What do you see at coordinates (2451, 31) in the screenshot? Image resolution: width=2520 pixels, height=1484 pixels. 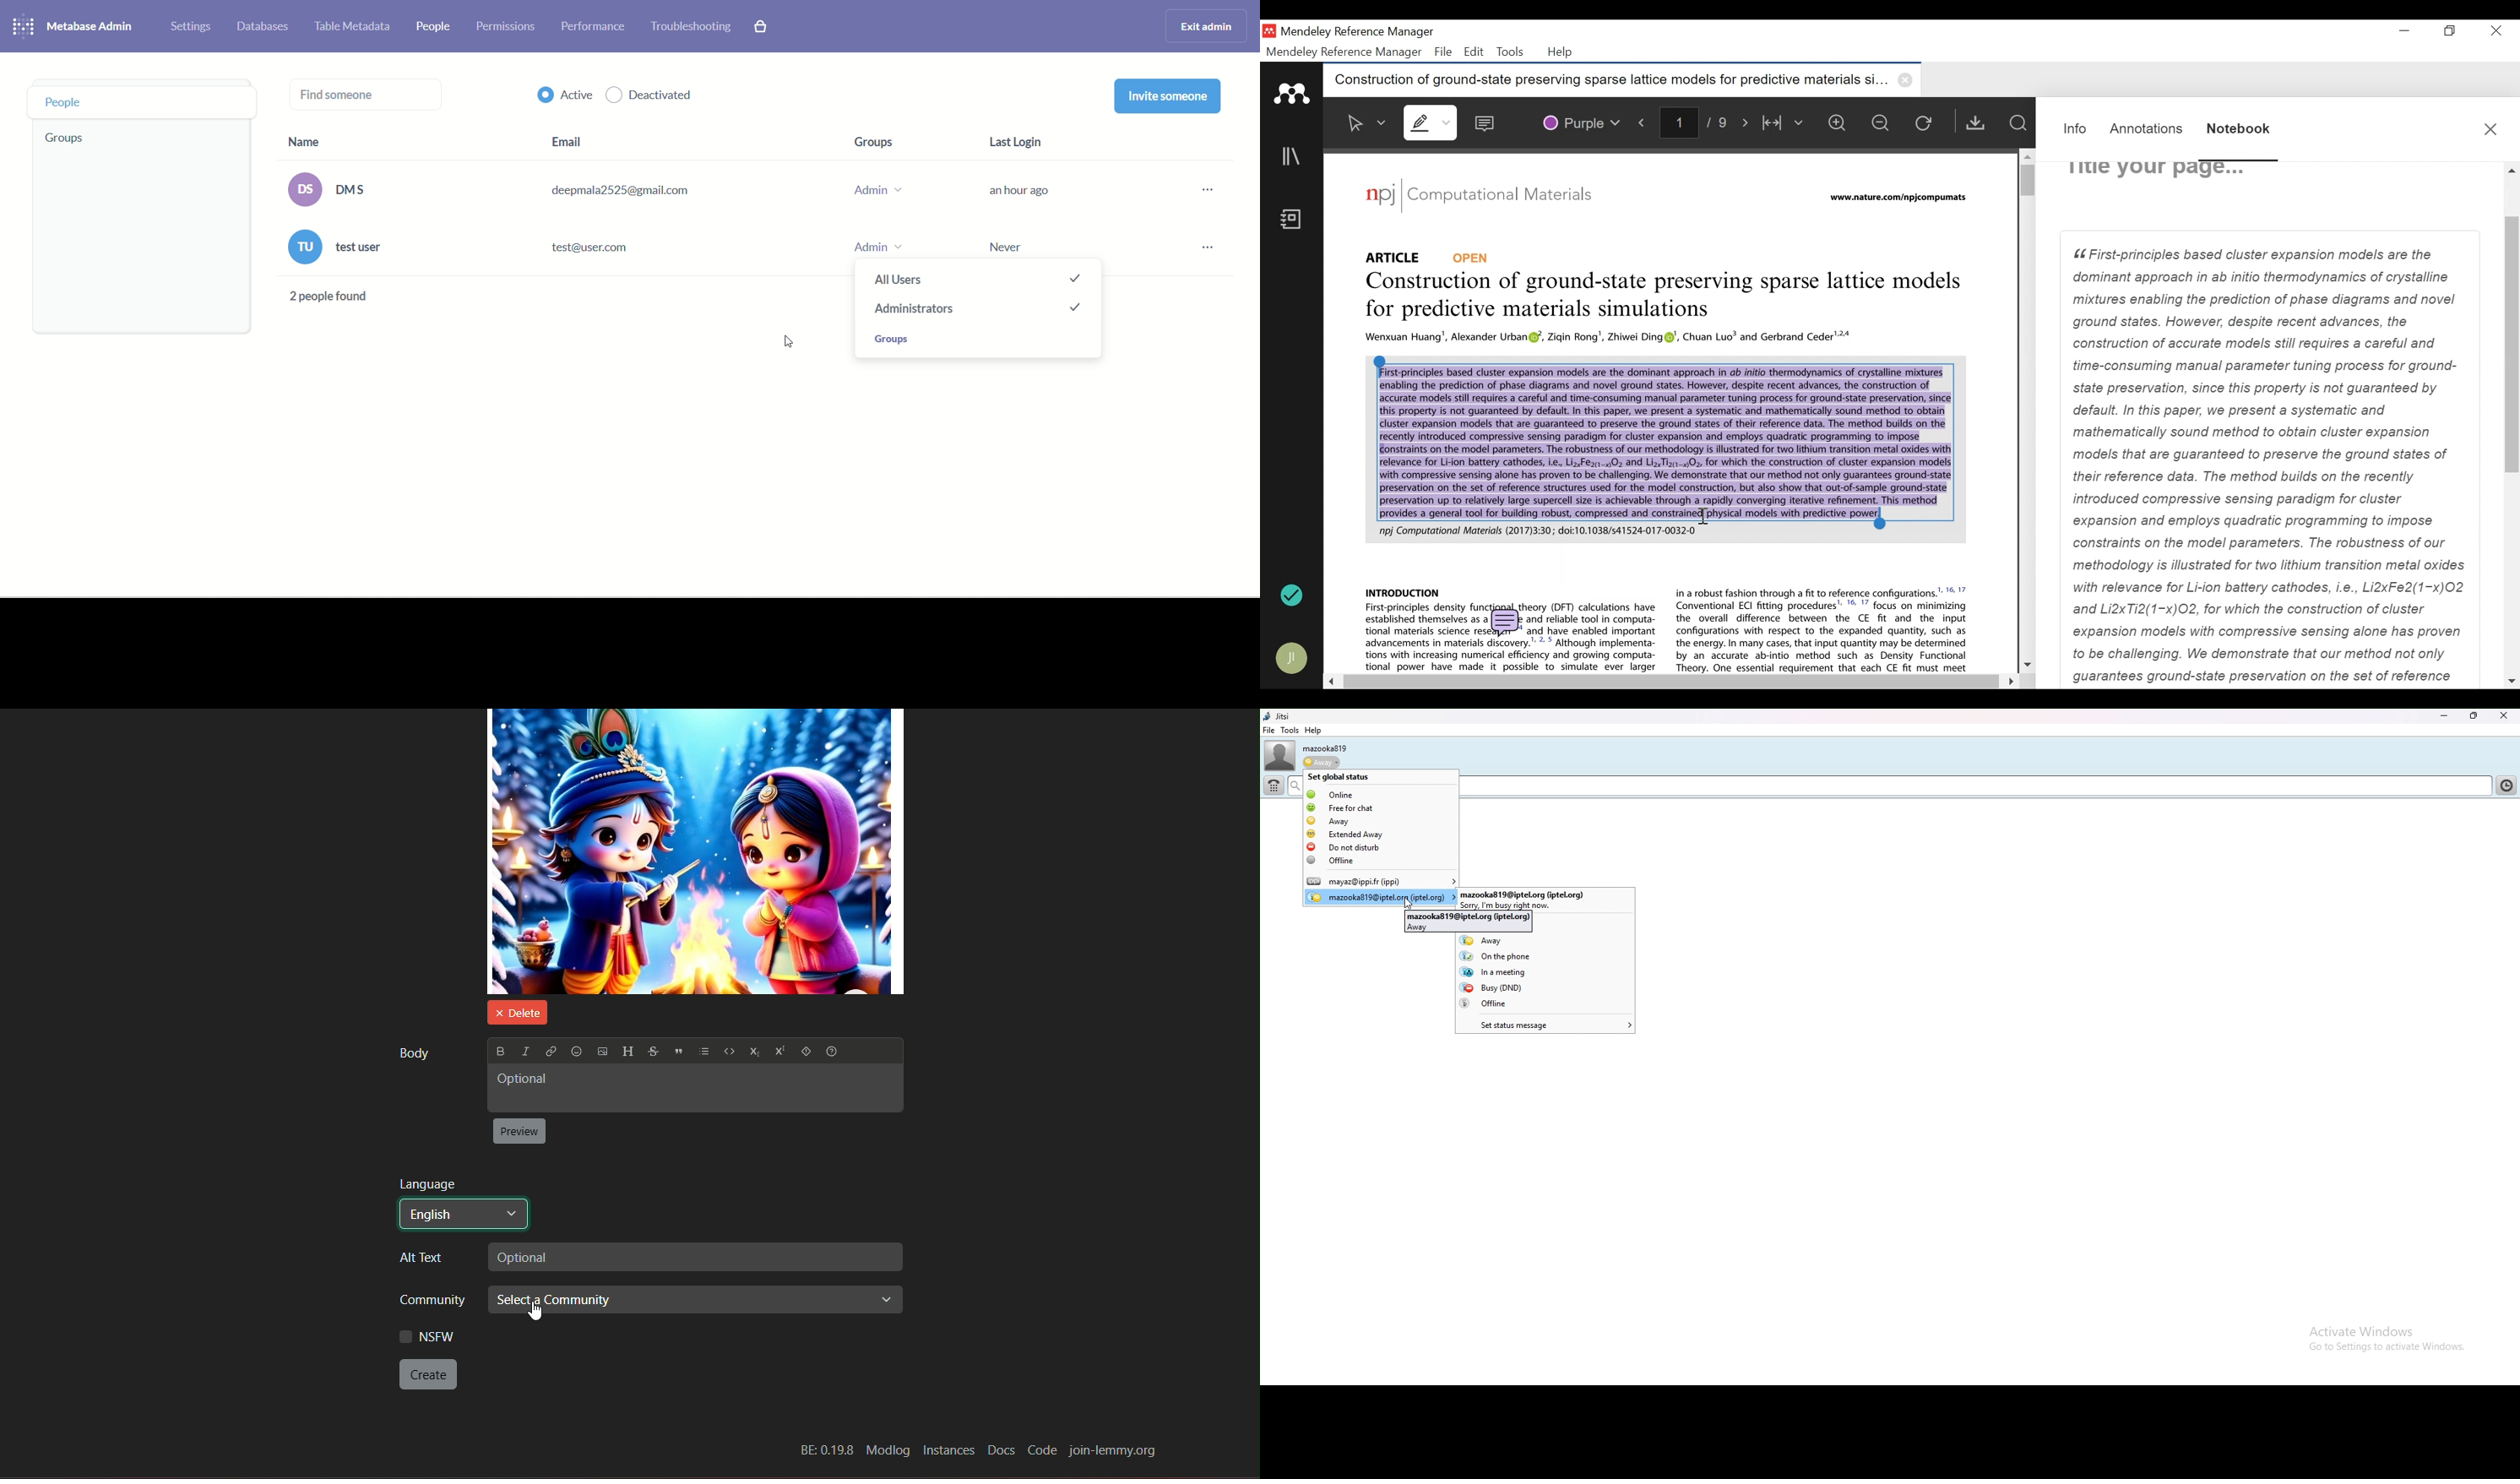 I see `Restore` at bounding box center [2451, 31].